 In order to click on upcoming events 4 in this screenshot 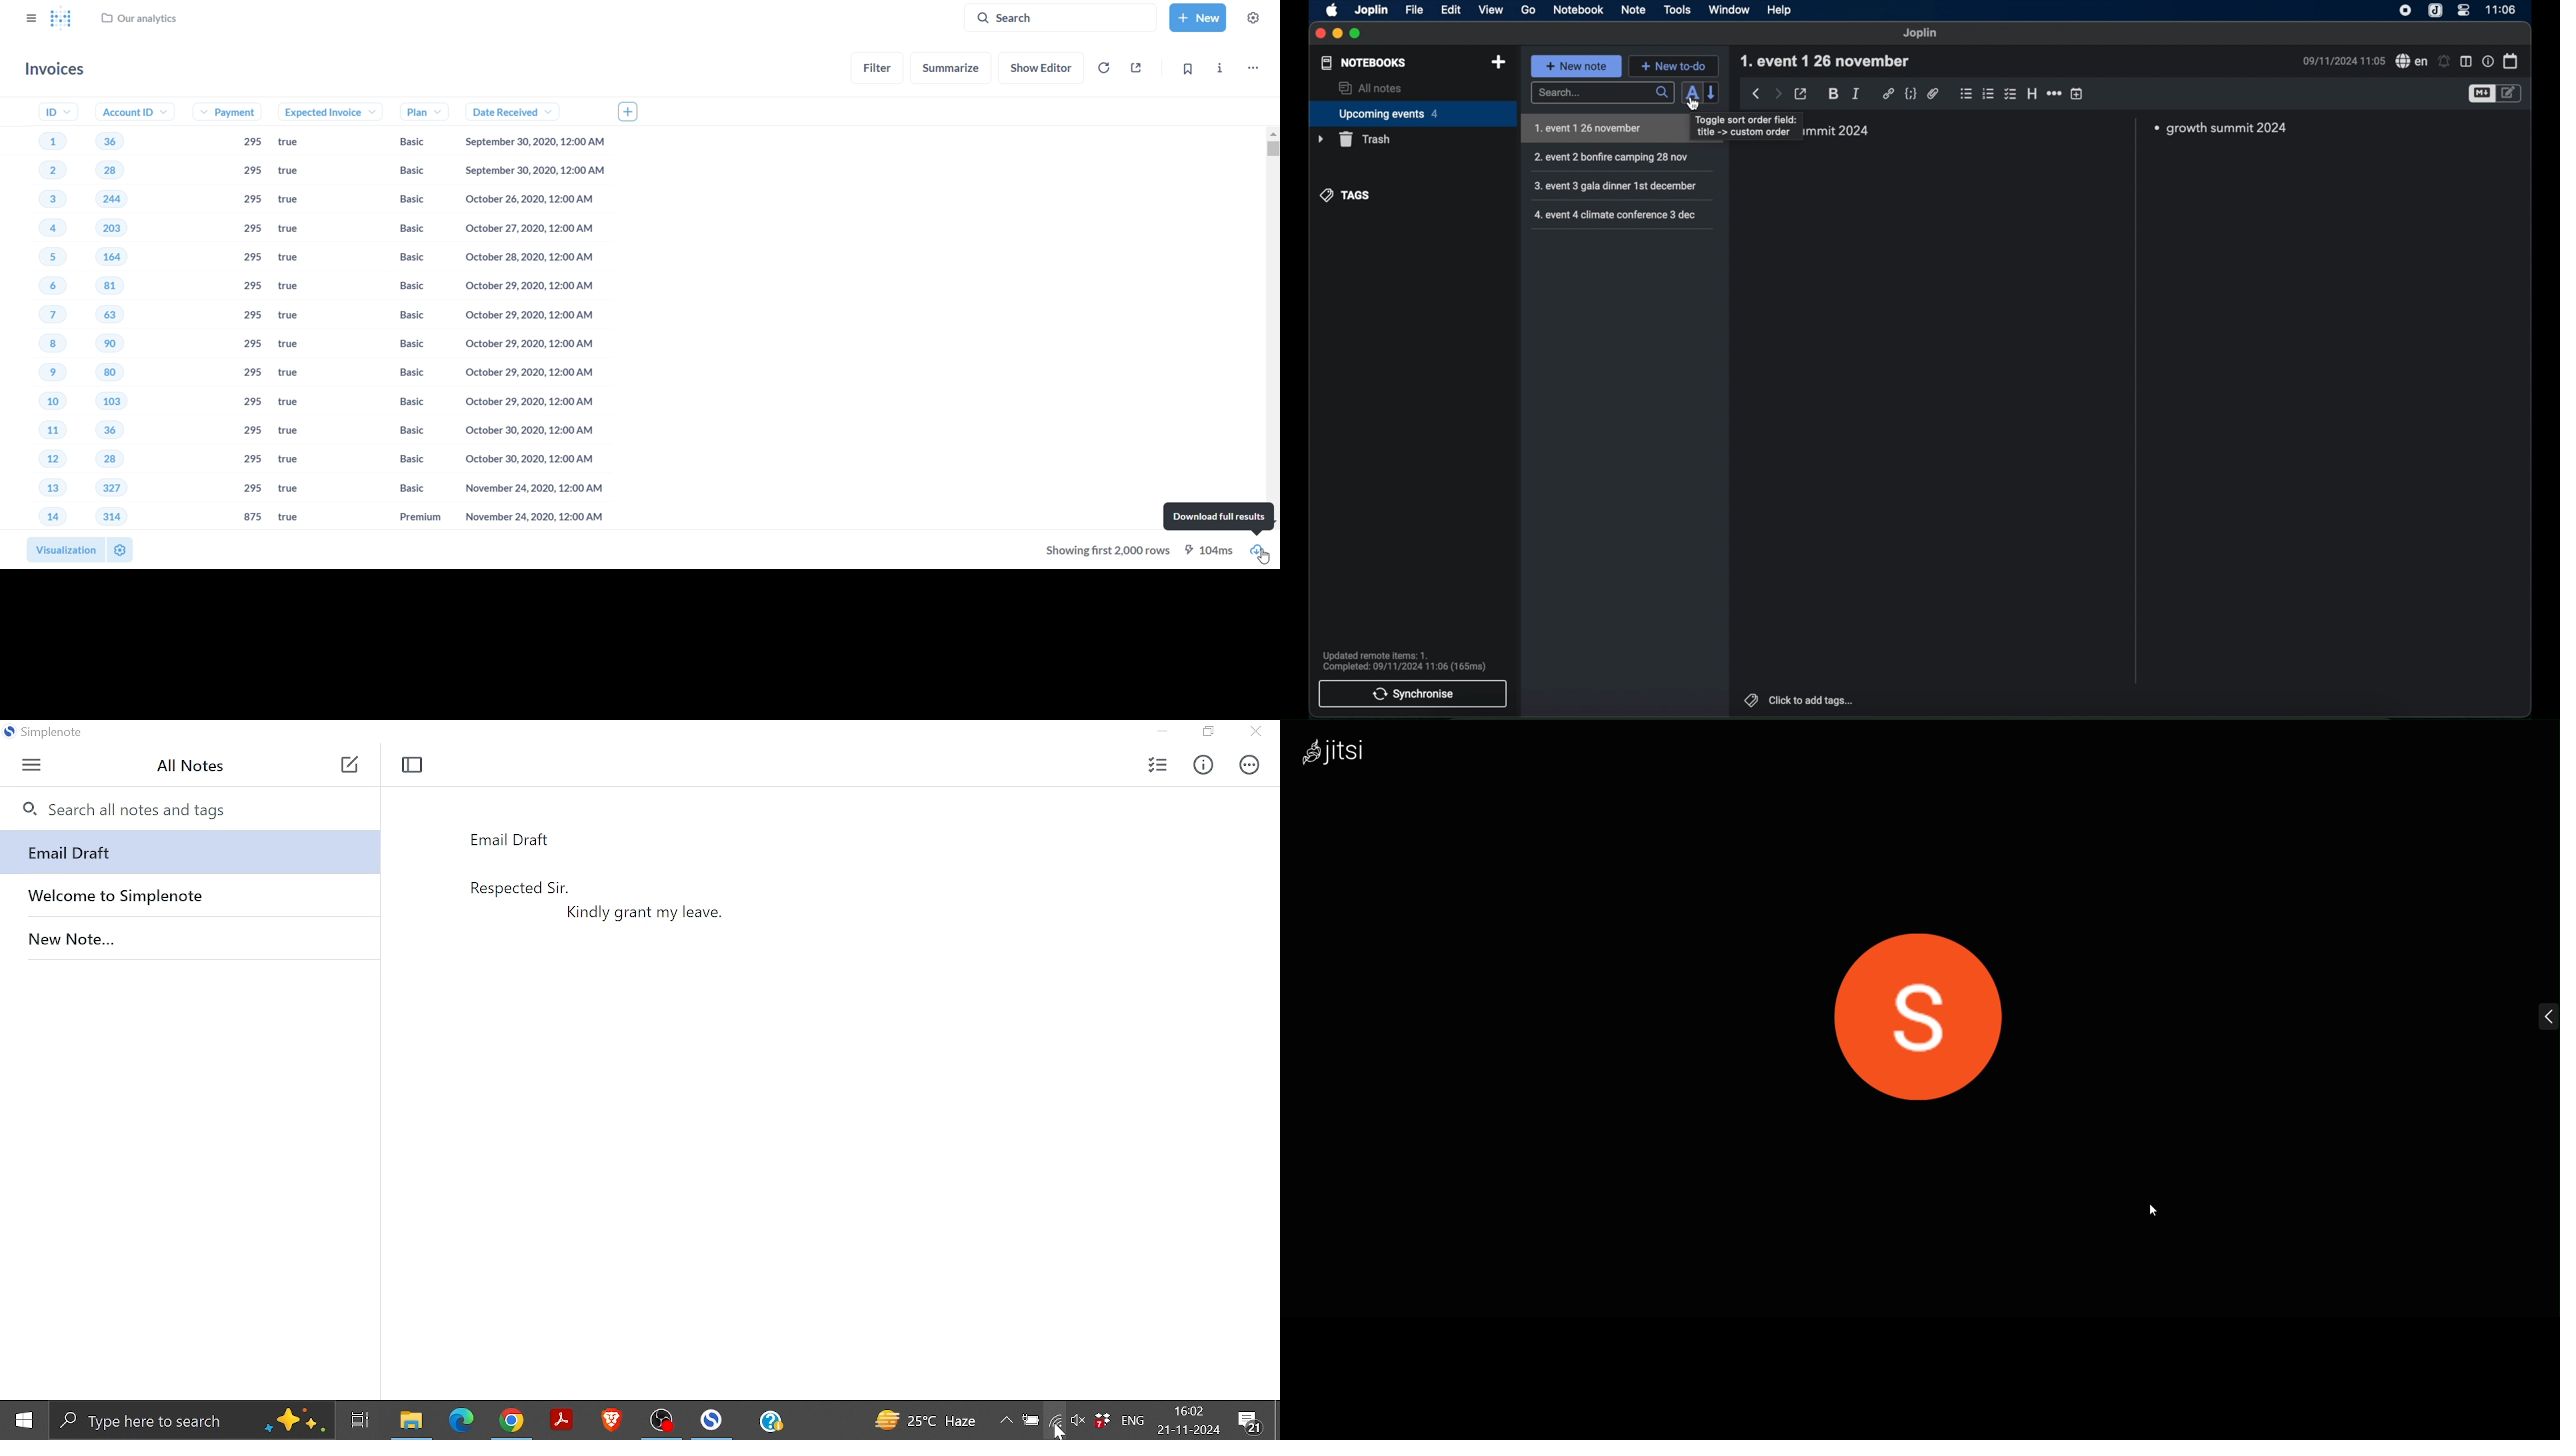, I will do `click(1407, 113)`.